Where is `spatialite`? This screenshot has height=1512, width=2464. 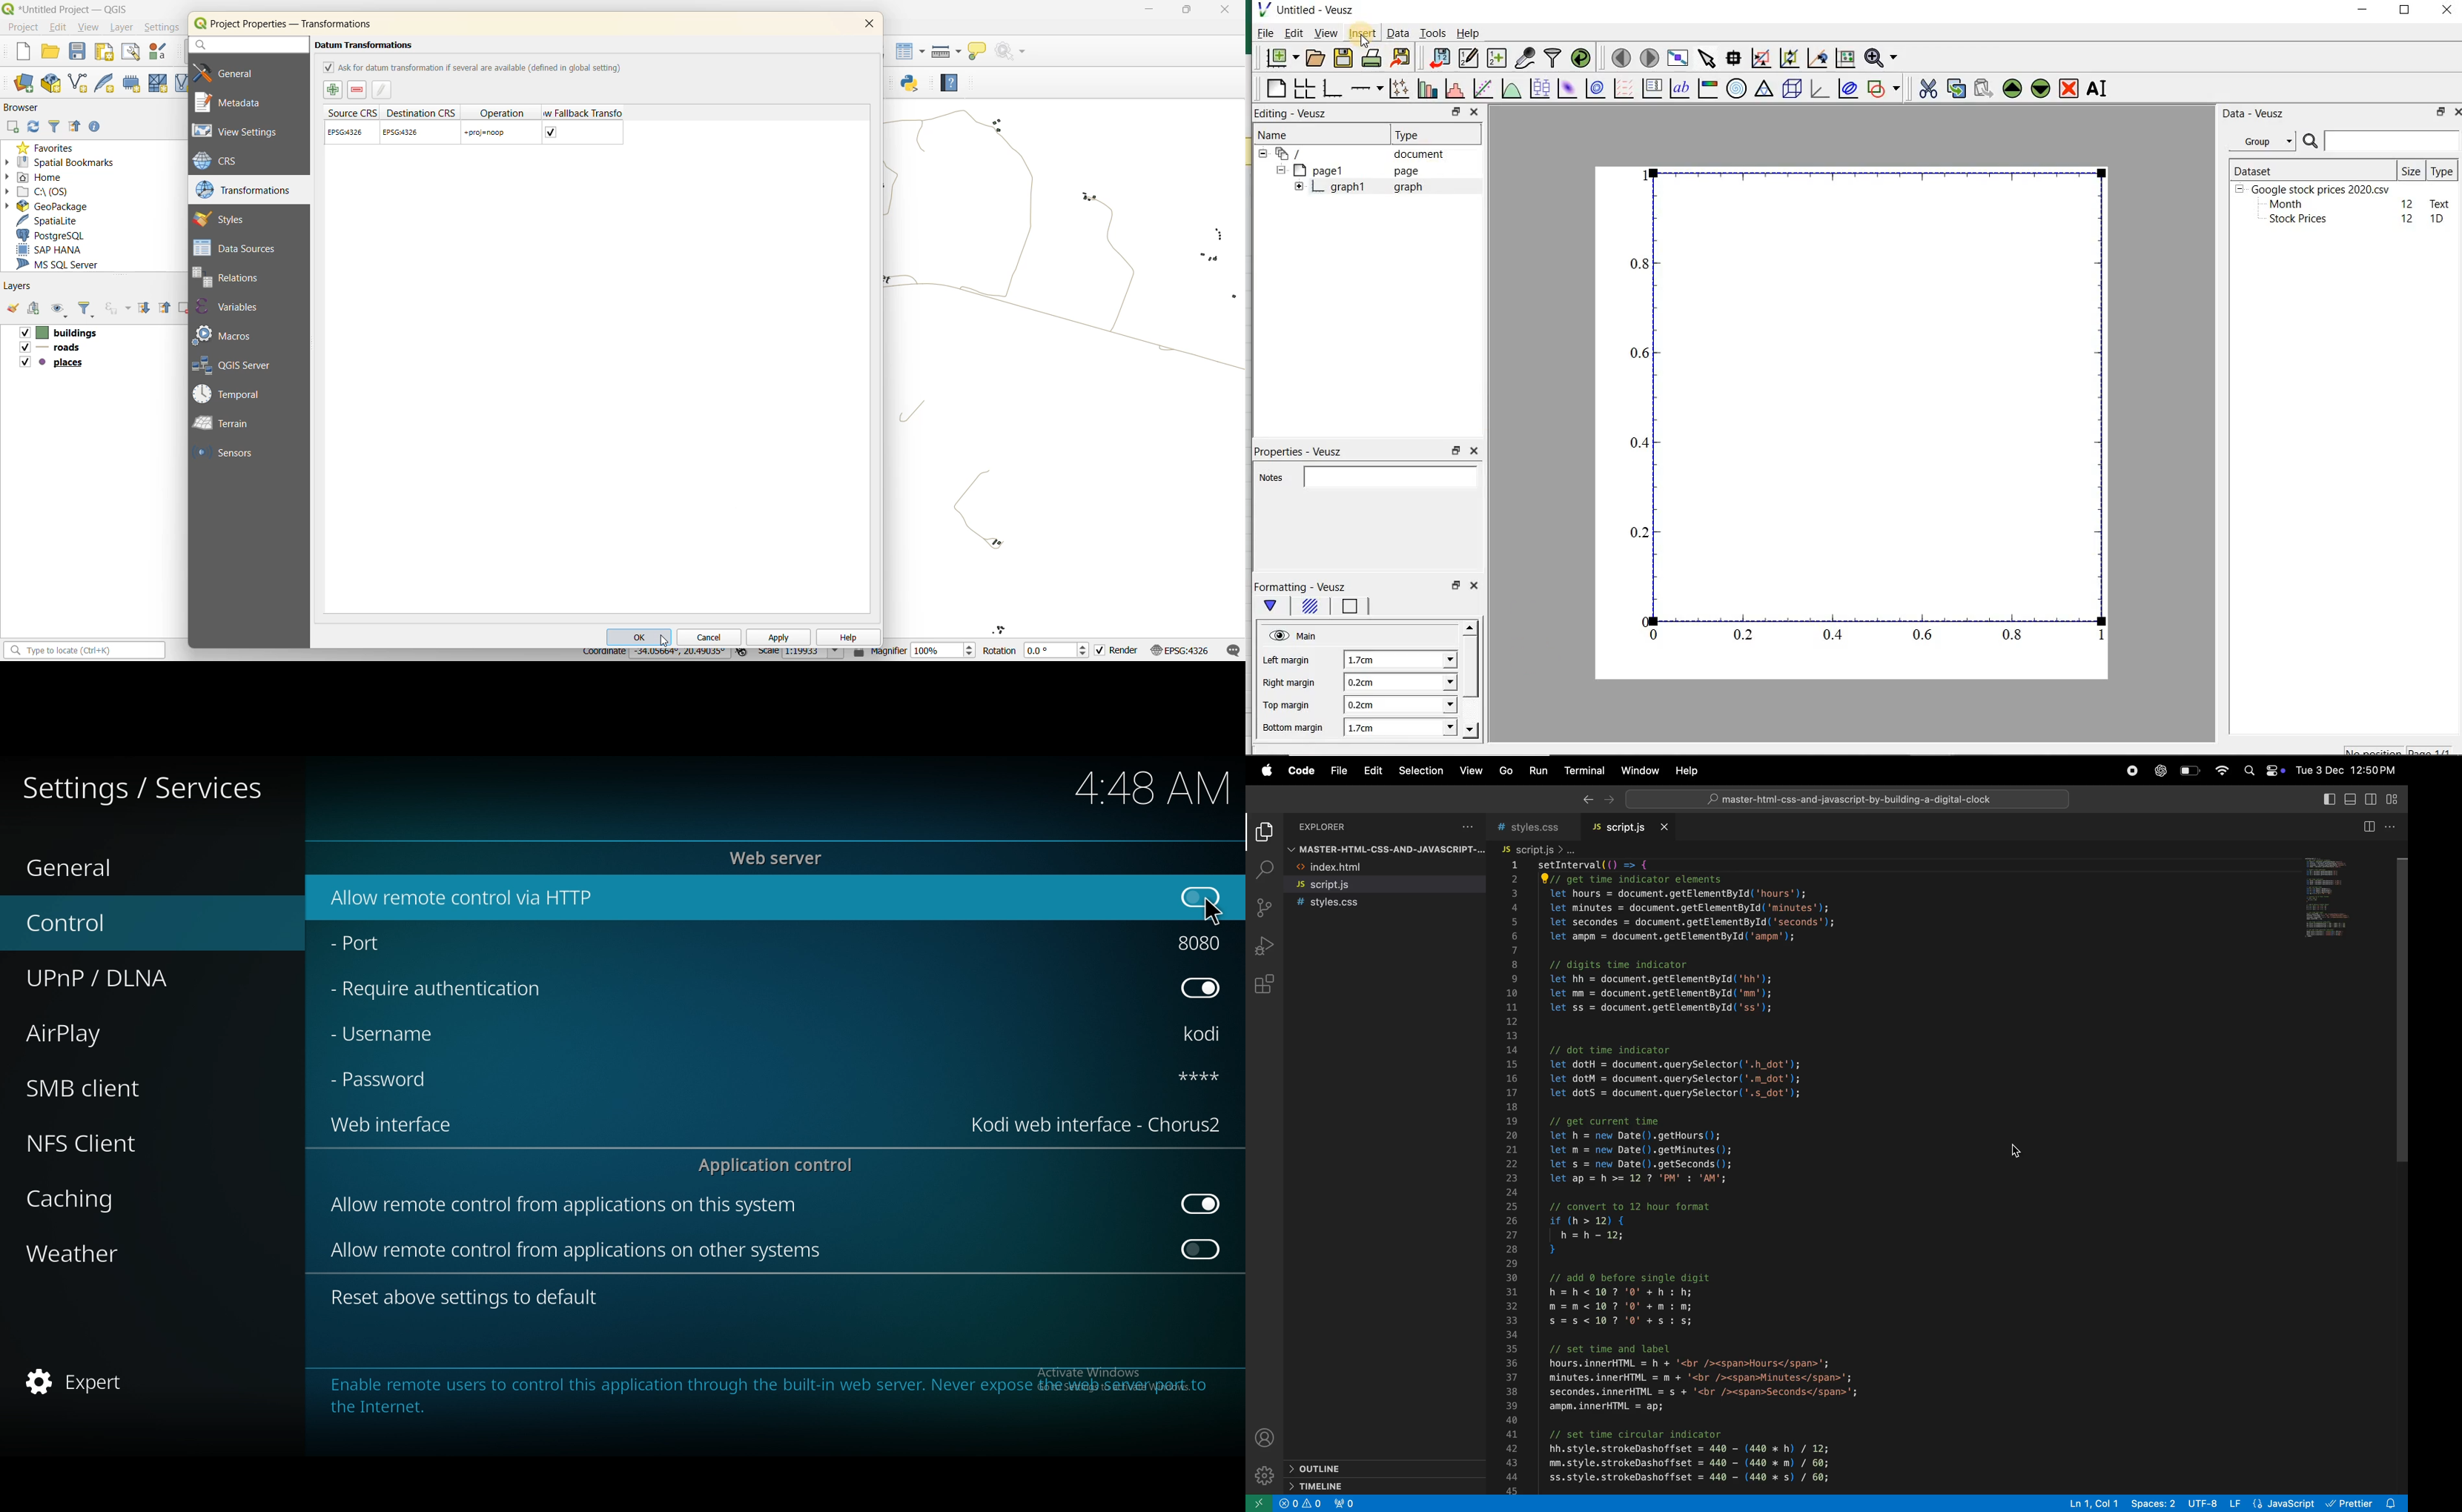 spatialite is located at coordinates (52, 220).